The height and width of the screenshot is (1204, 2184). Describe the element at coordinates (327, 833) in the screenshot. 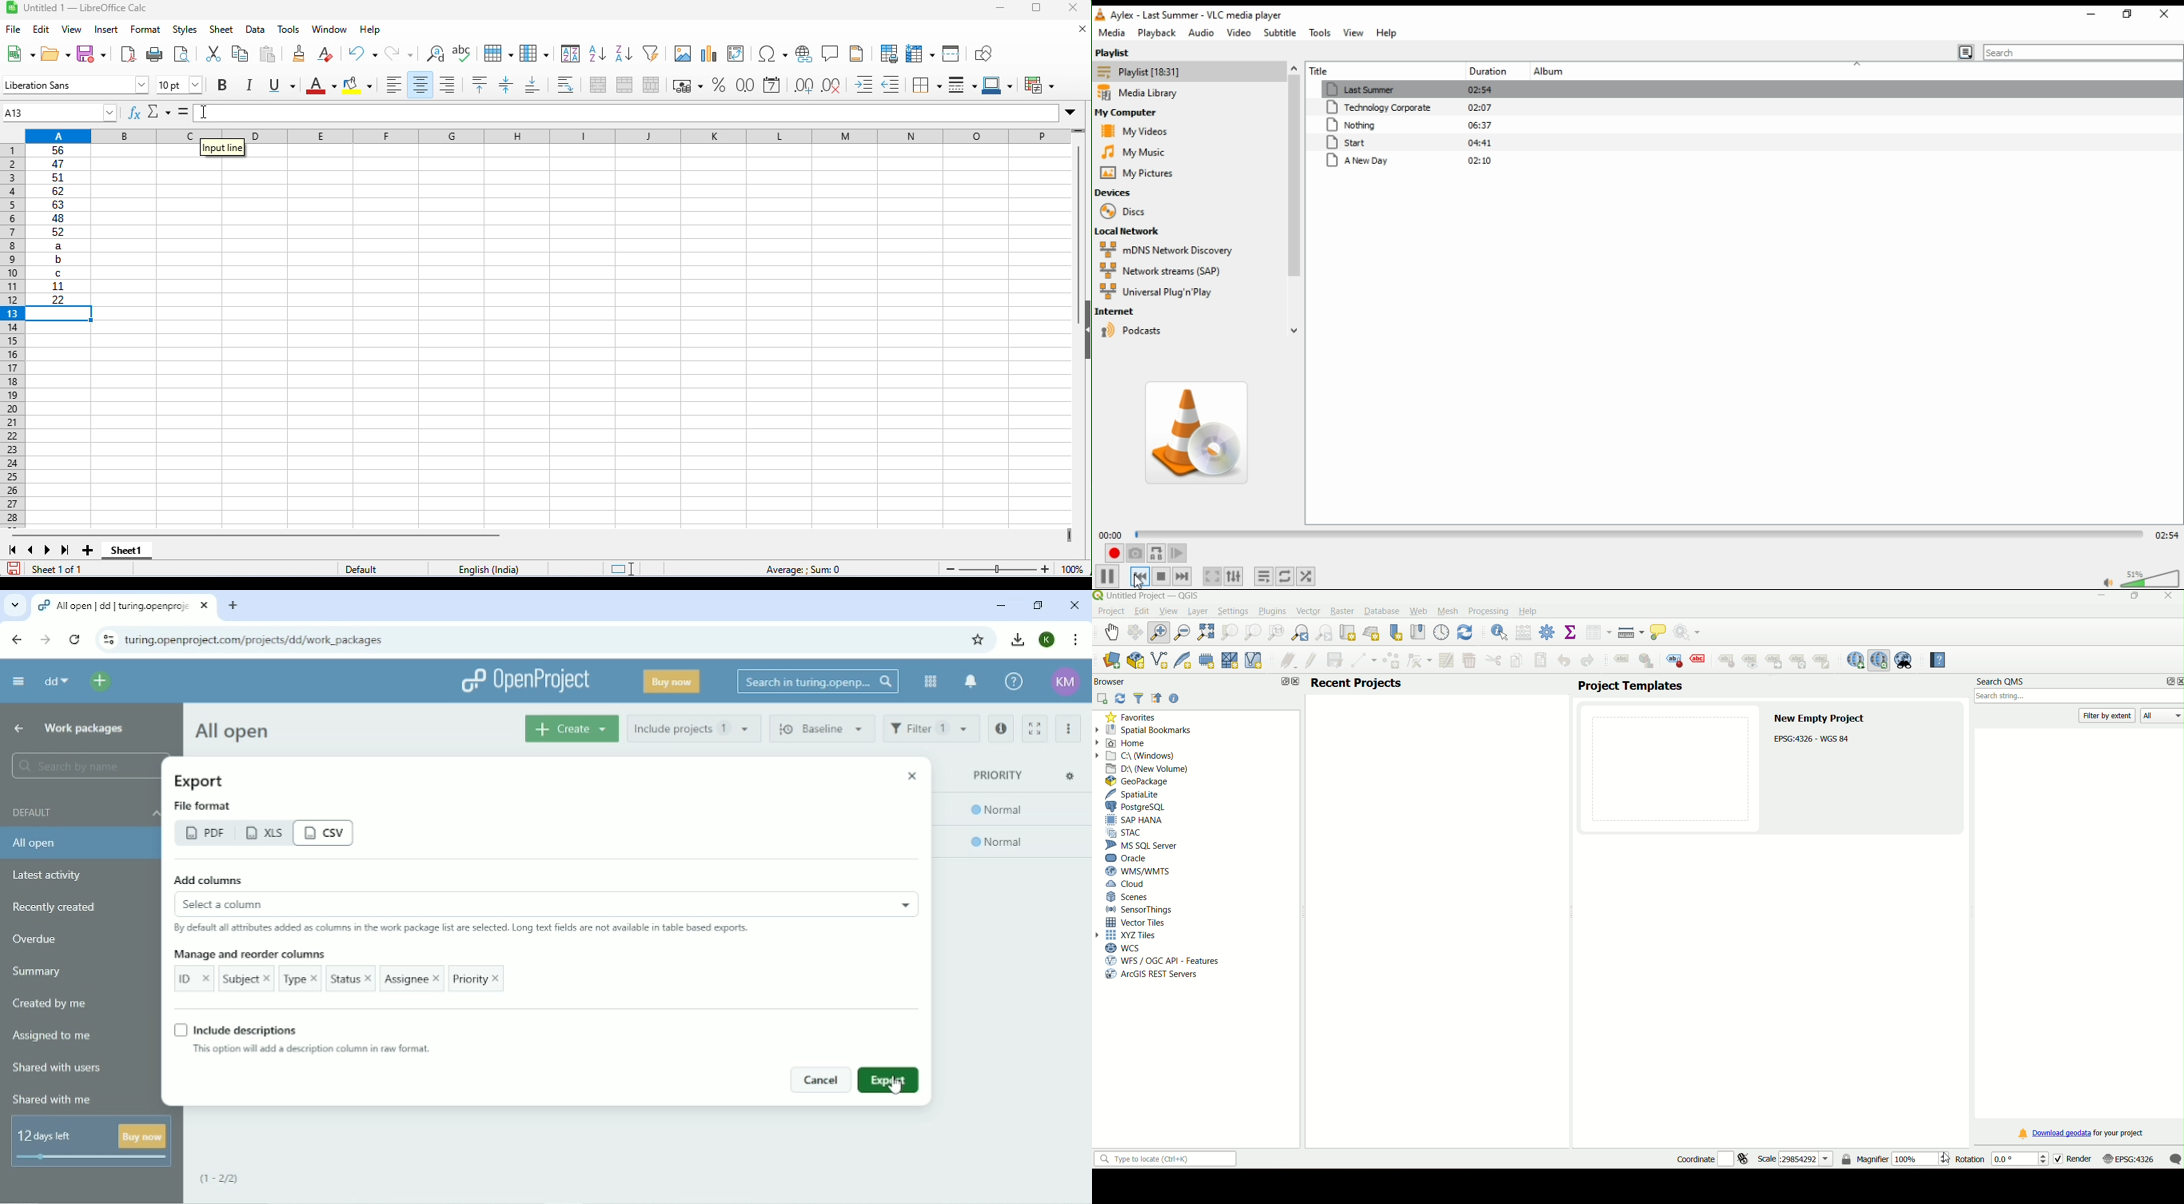

I see `csv` at that location.